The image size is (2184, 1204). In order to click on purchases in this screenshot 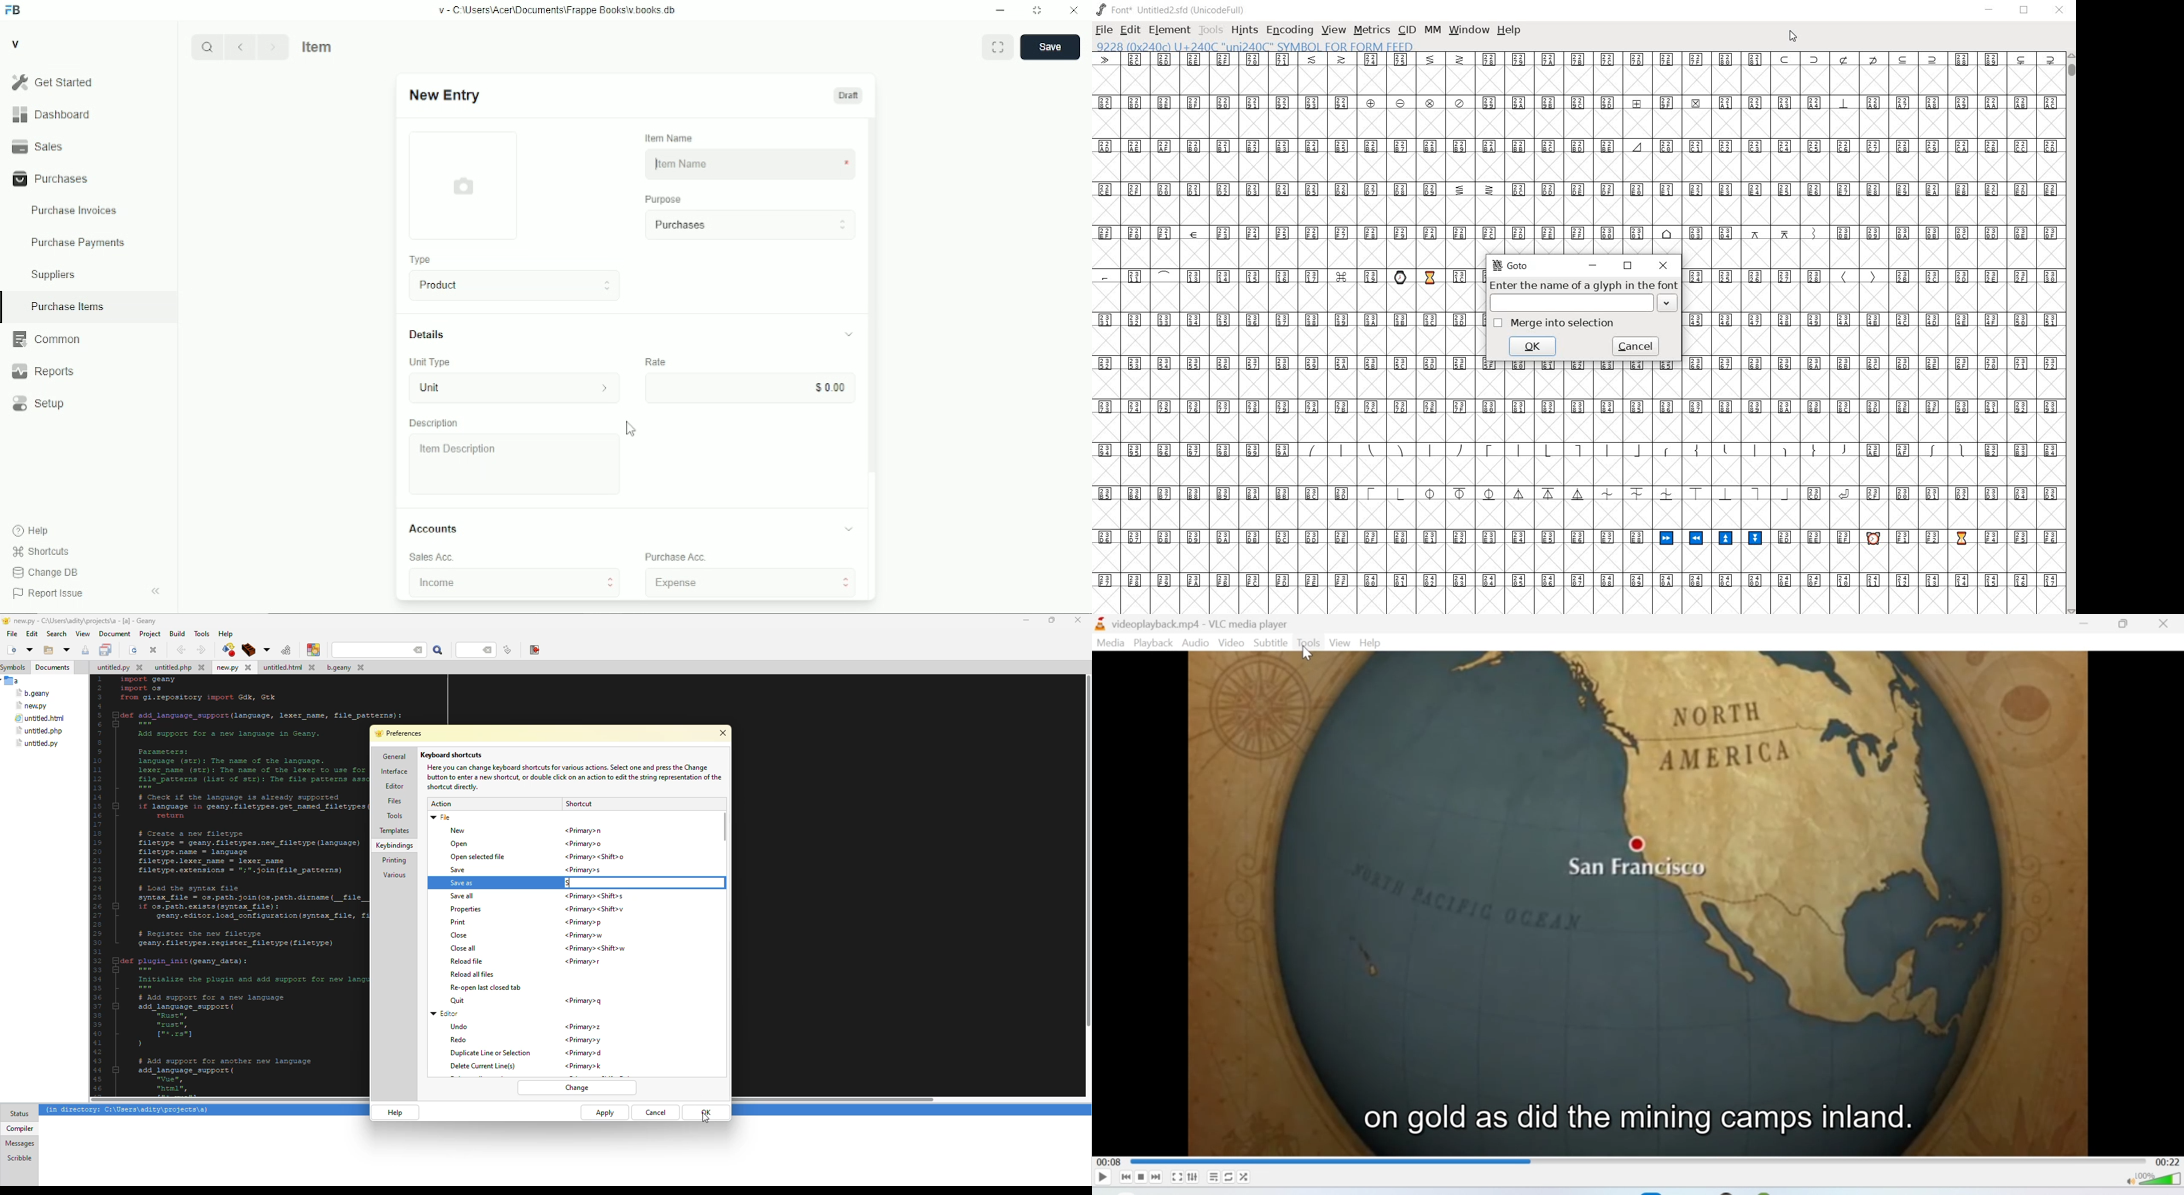, I will do `click(750, 225)`.